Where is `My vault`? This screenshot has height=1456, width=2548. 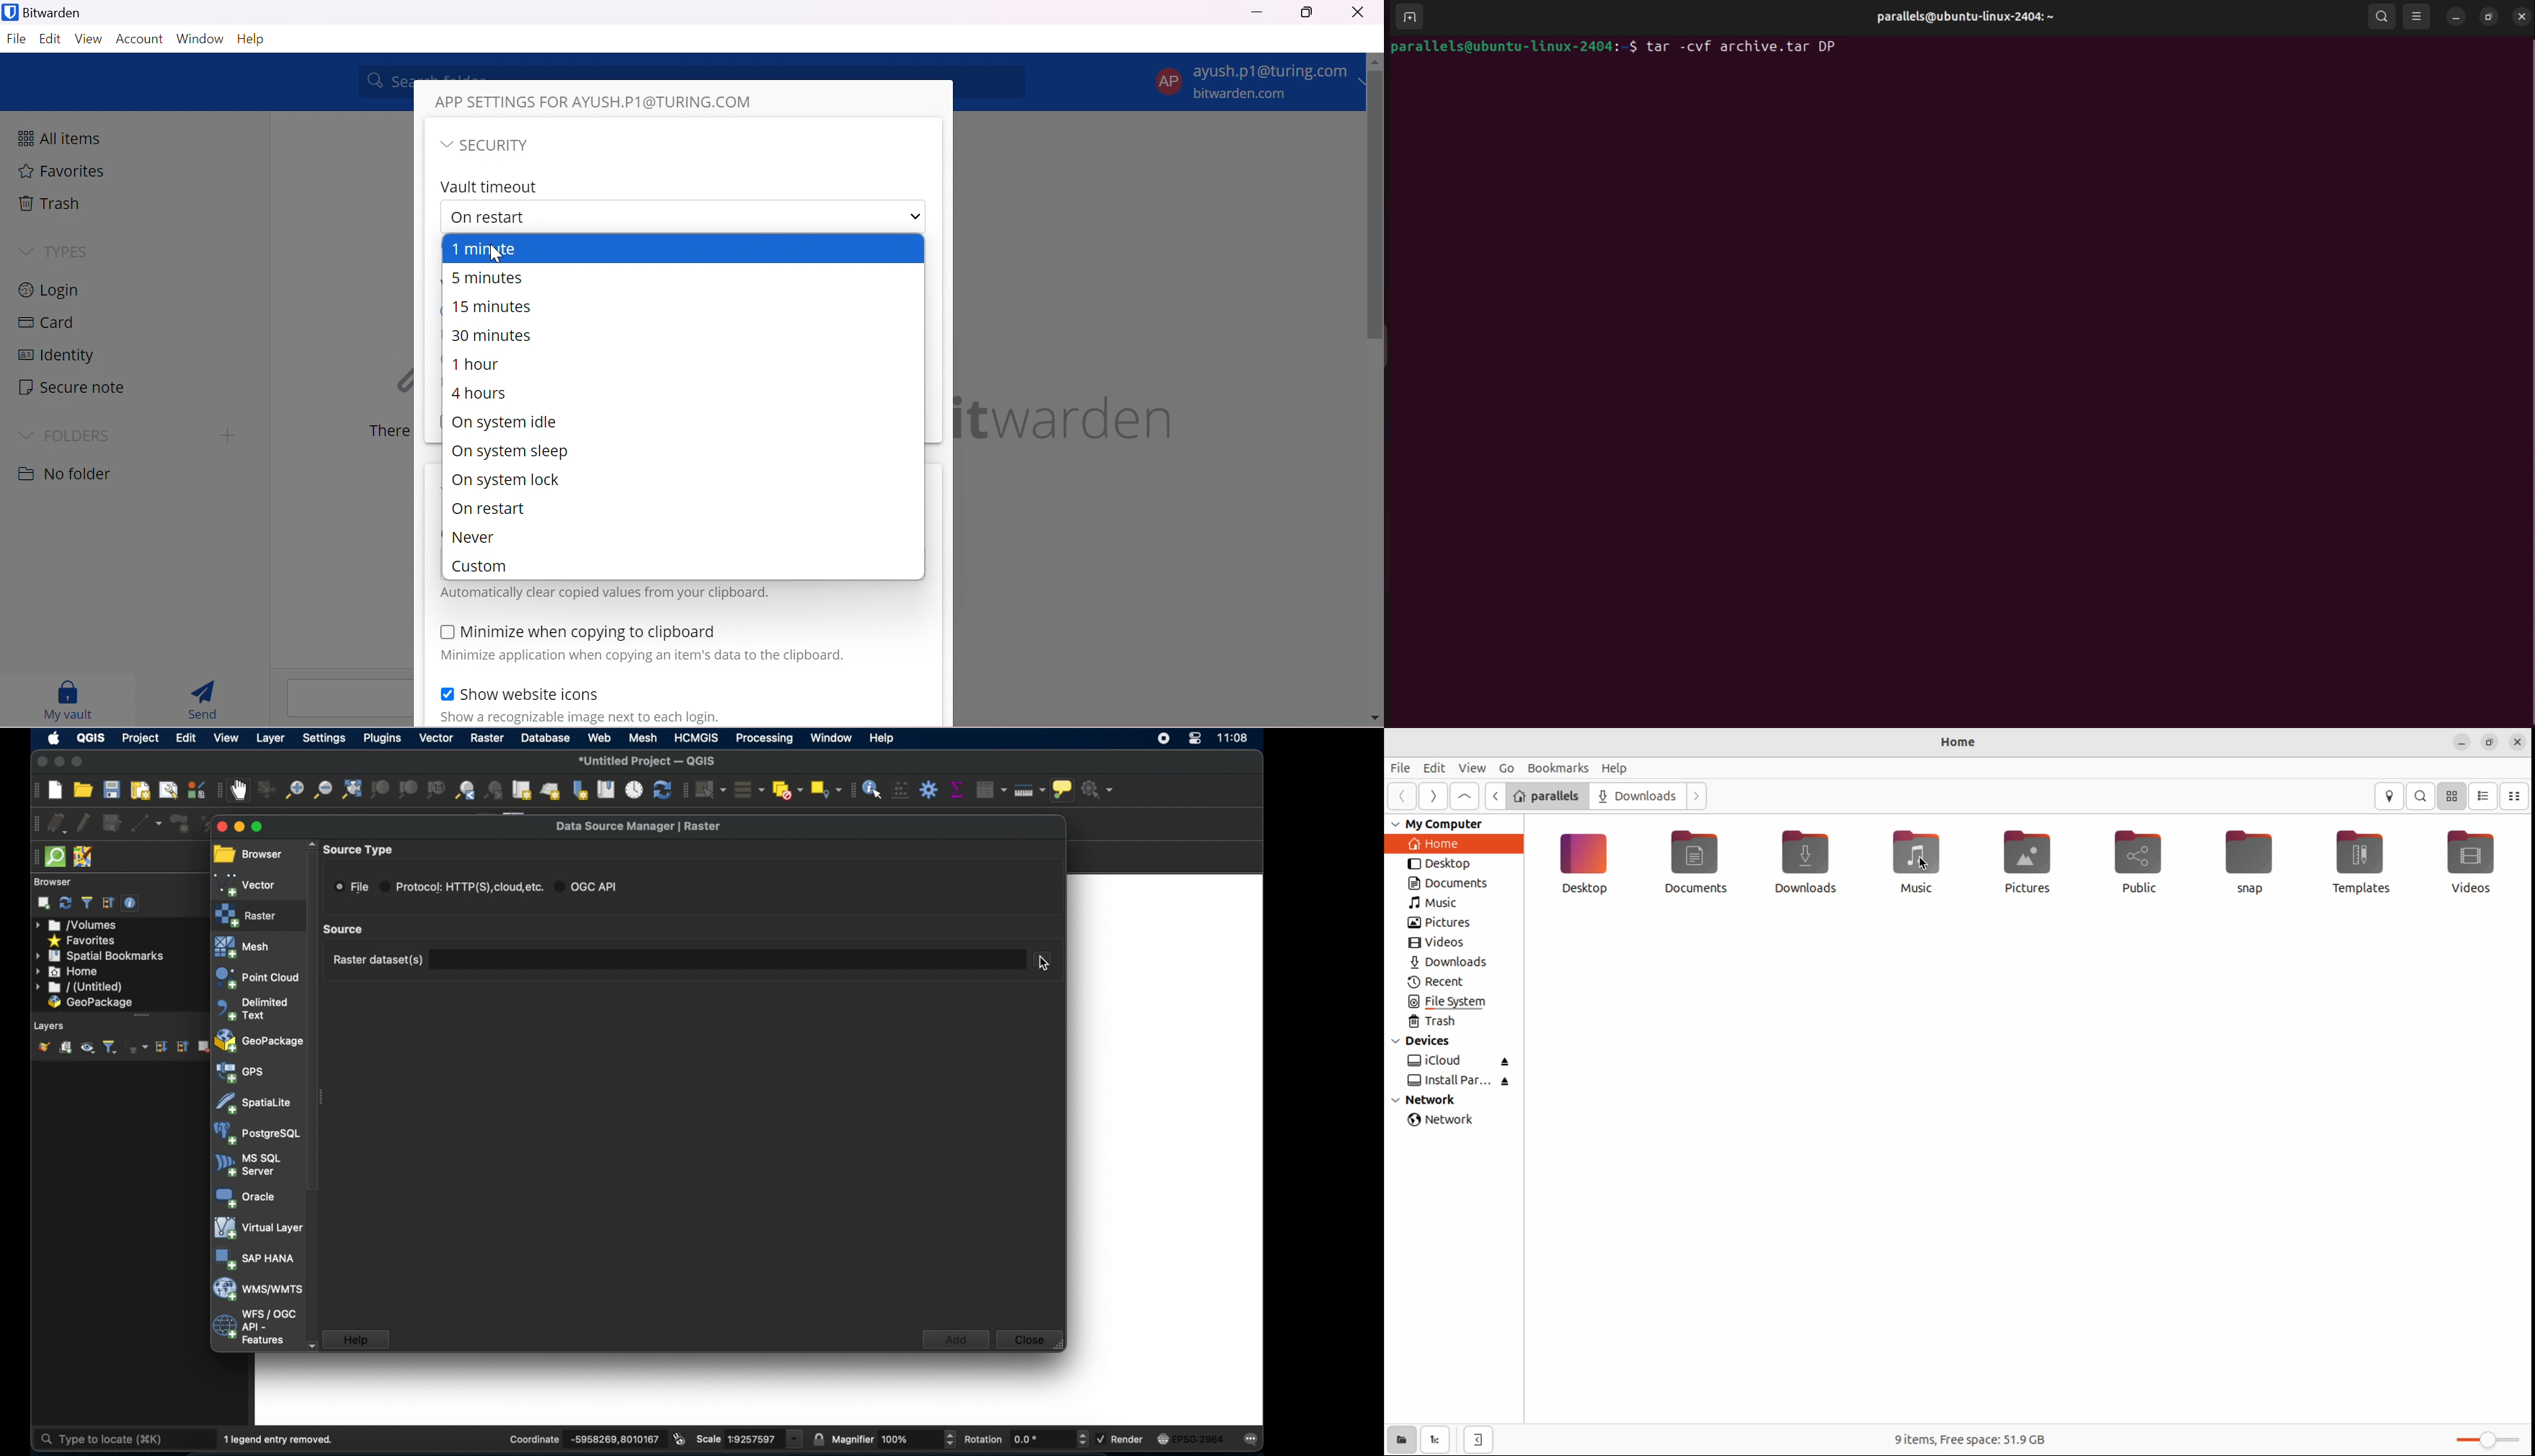 My vault is located at coordinates (71, 701).